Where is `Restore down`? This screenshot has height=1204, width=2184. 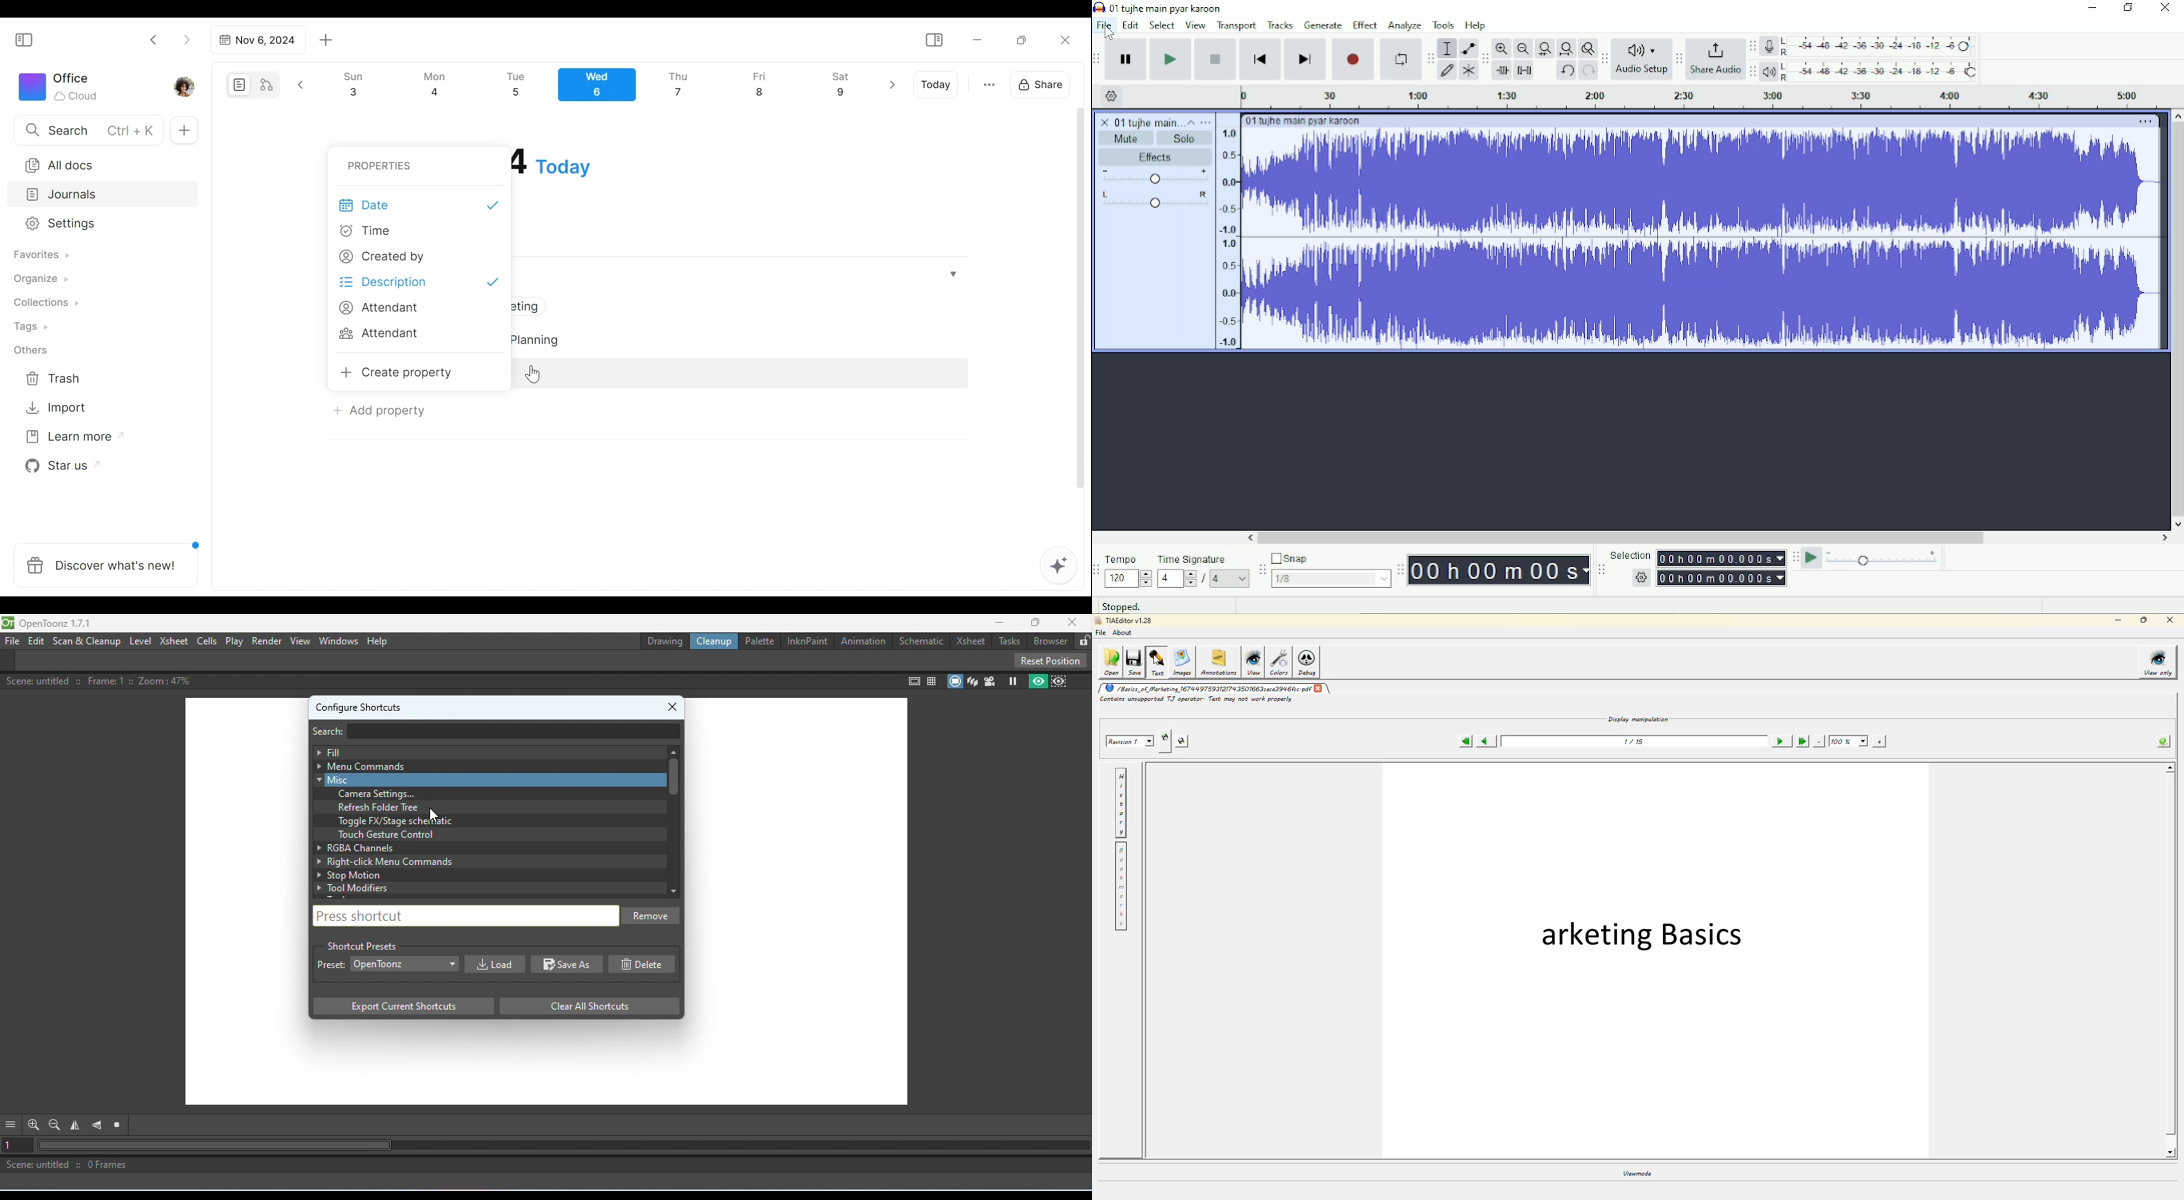
Restore down is located at coordinates (2127, 8).